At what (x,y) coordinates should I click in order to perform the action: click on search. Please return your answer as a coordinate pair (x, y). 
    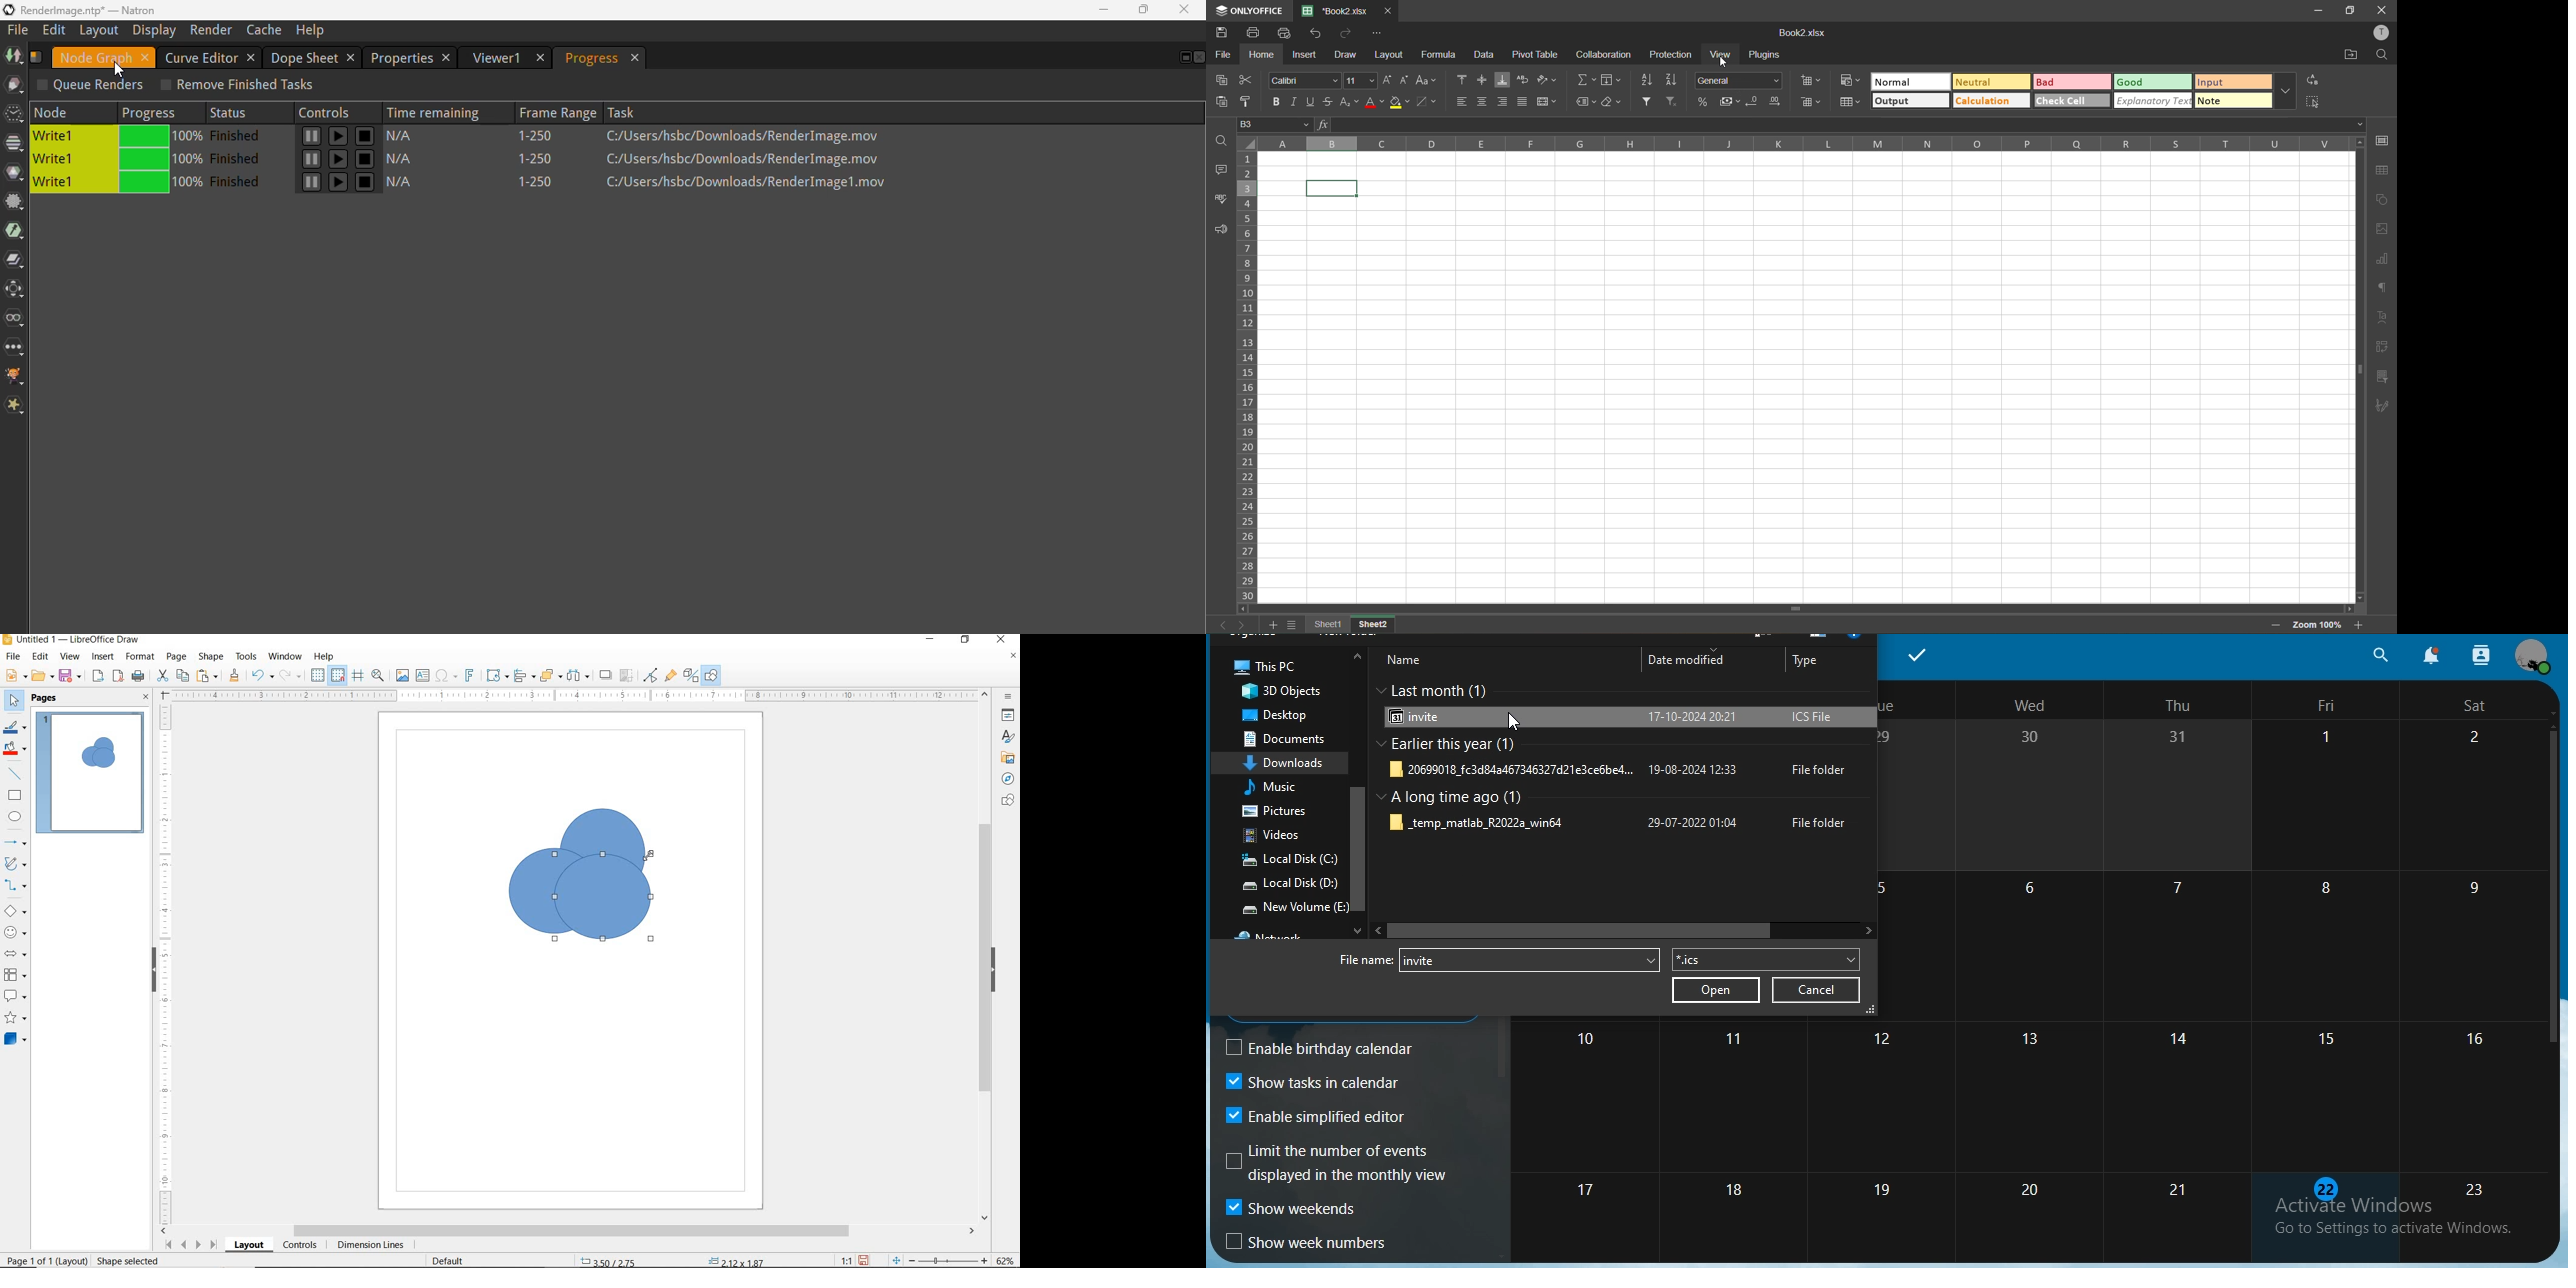
    Looking at the image, I should click on (2380, 655).